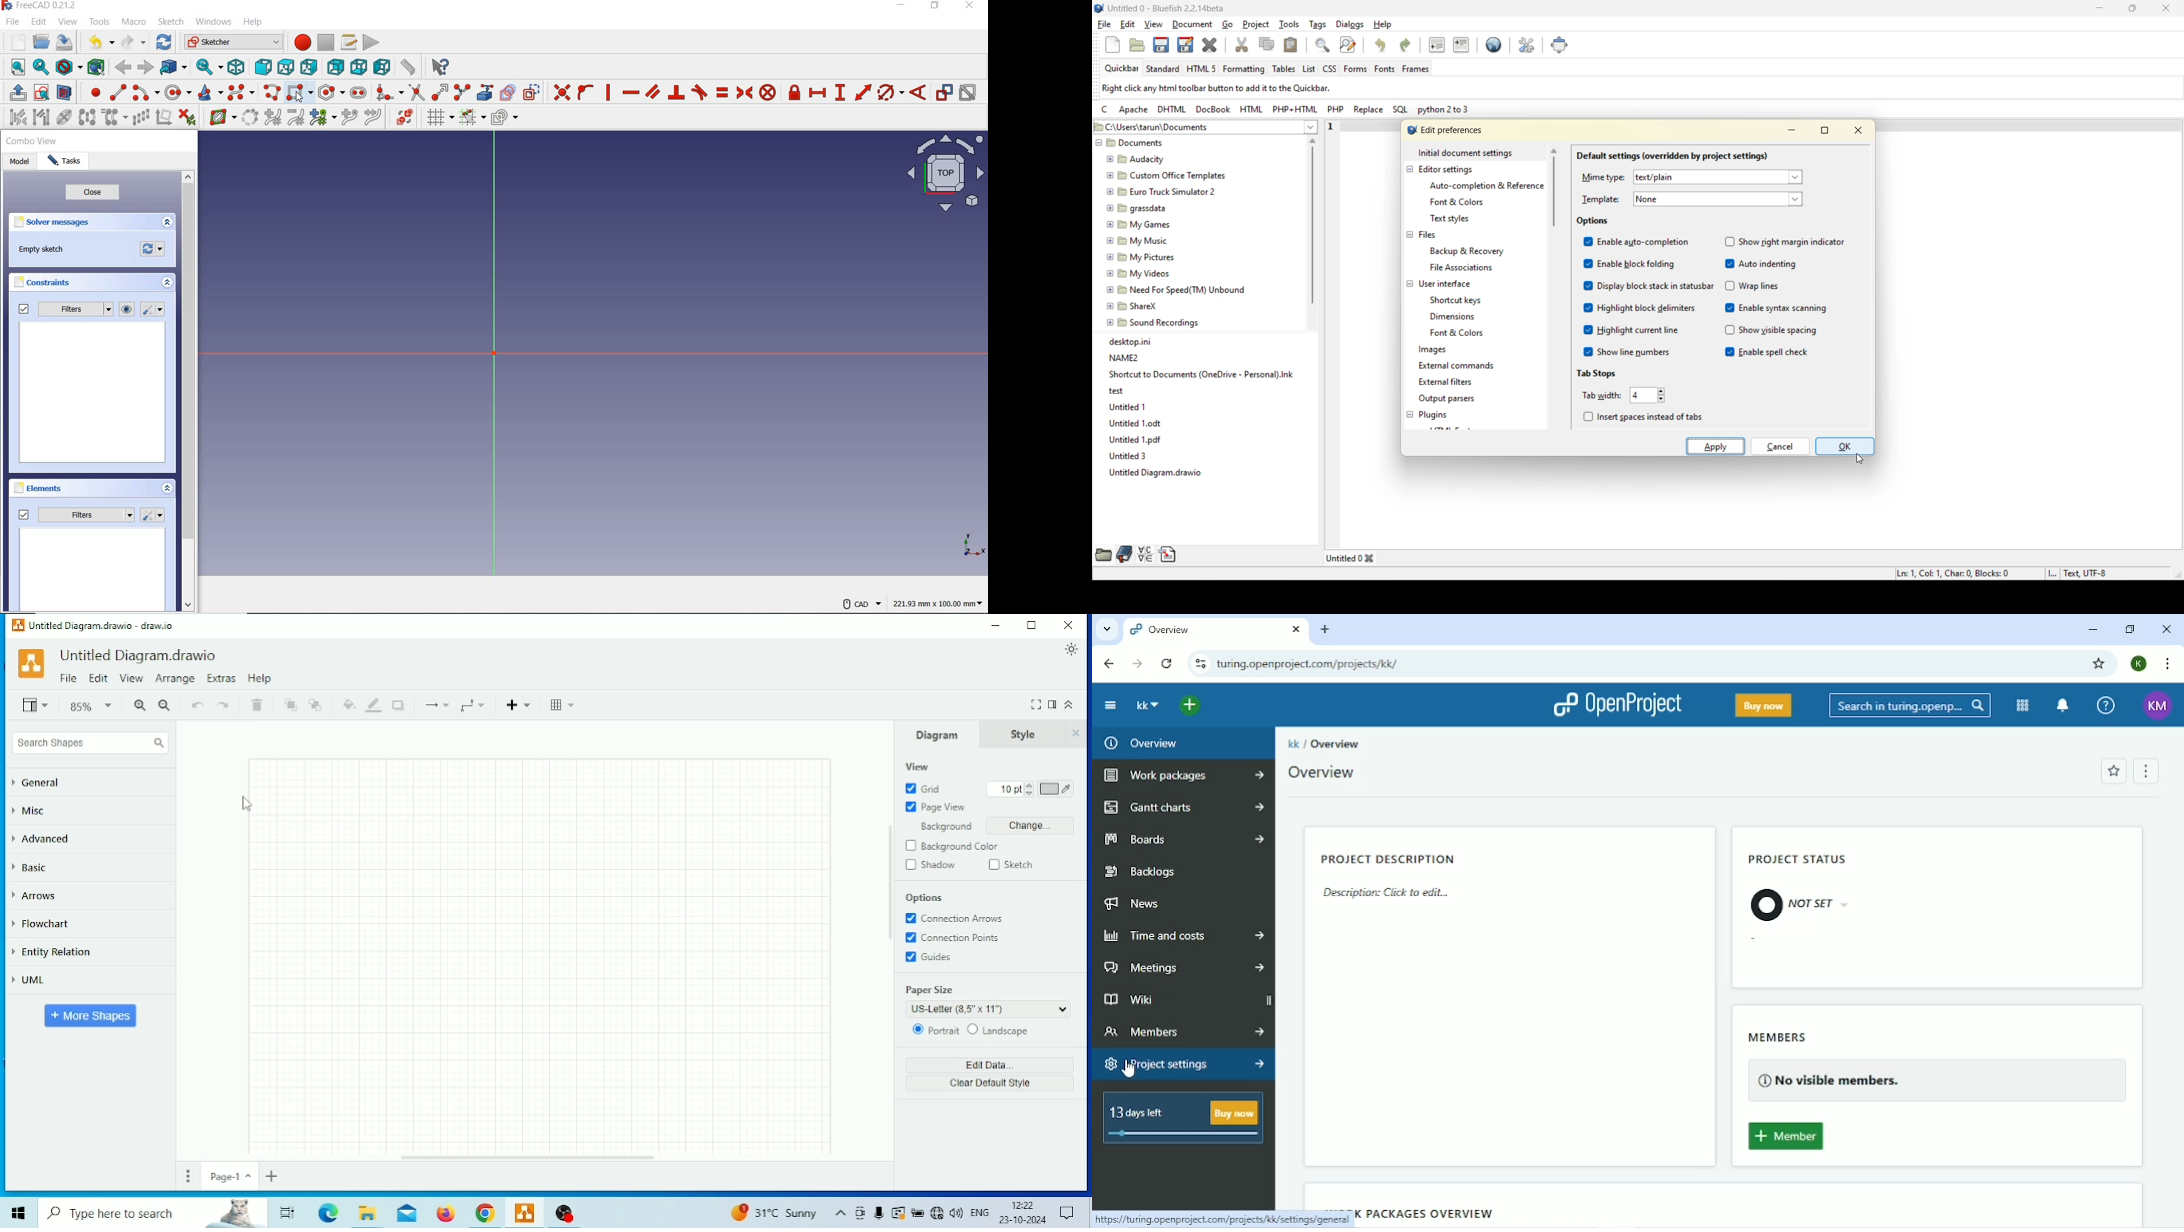 The height and width of the screenshot is (1232, 2184). Describe the element at coordinates (371, 42) in the screenshot. I see `execute macro` at that location.